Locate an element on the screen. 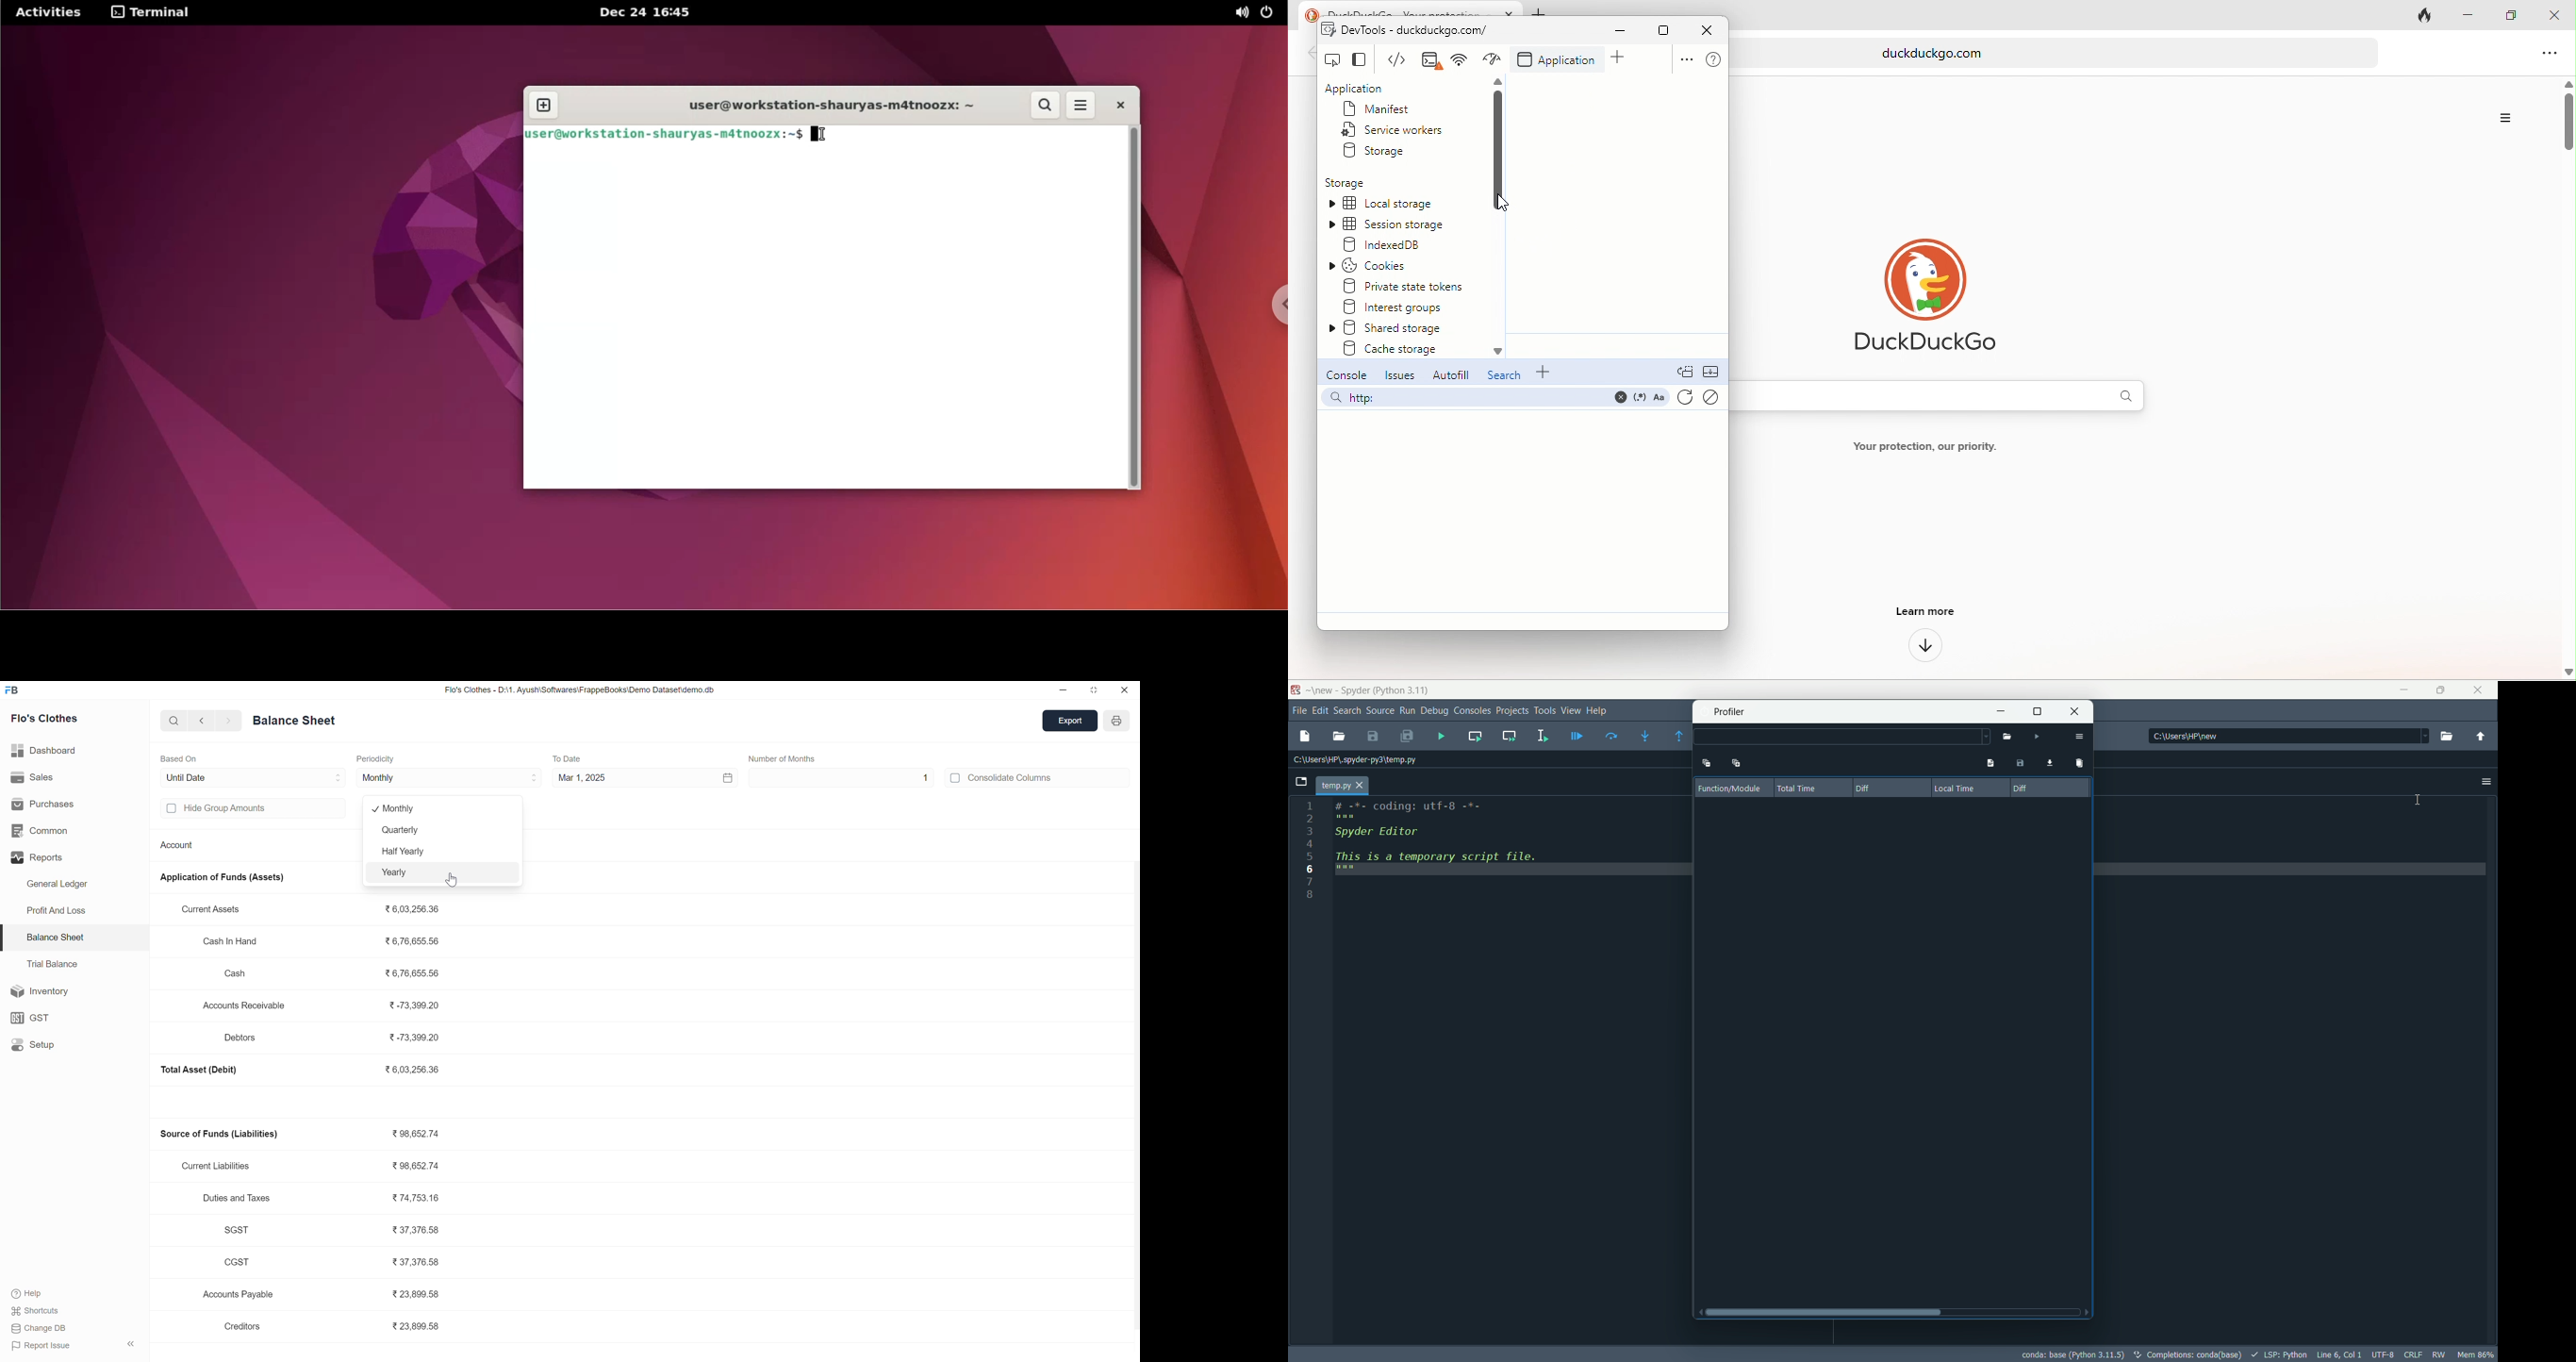  Cash In Hand is located at coordinates (238, 941).